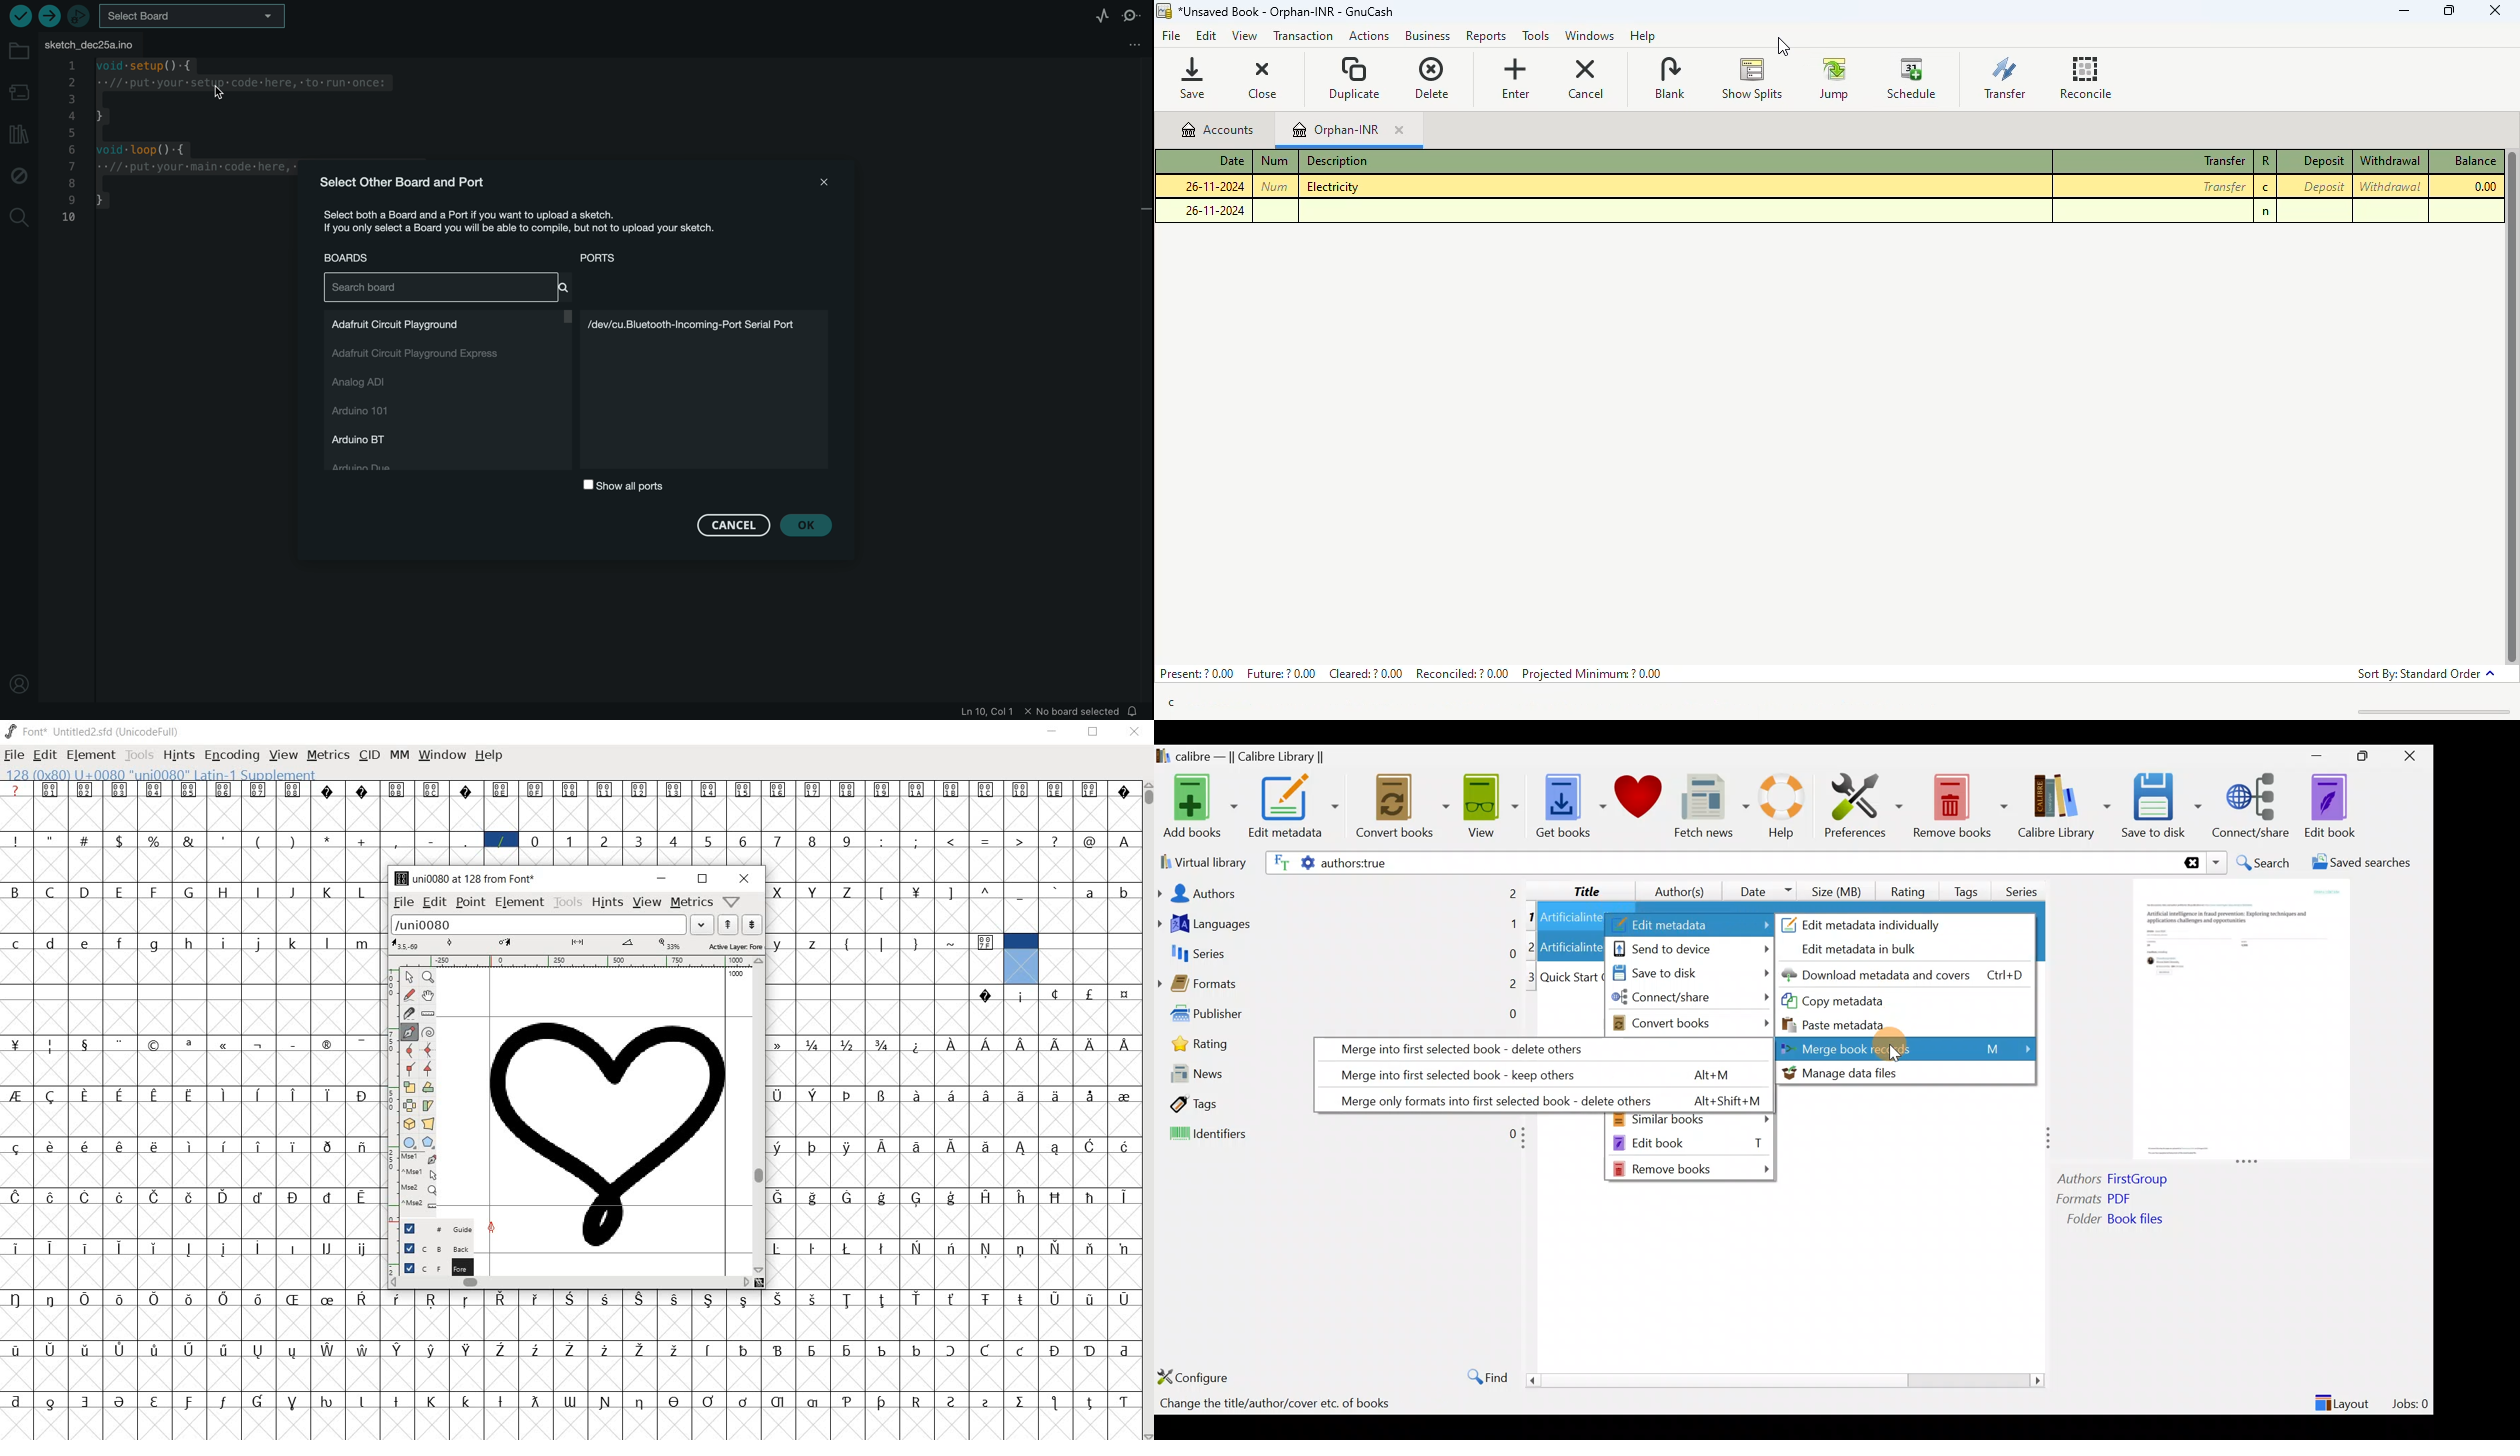 The width and height of the screenshot is (2520, 1456). Describe the element at coordinates (50, 1047) in the screenshot. I see `glyph` at that location.